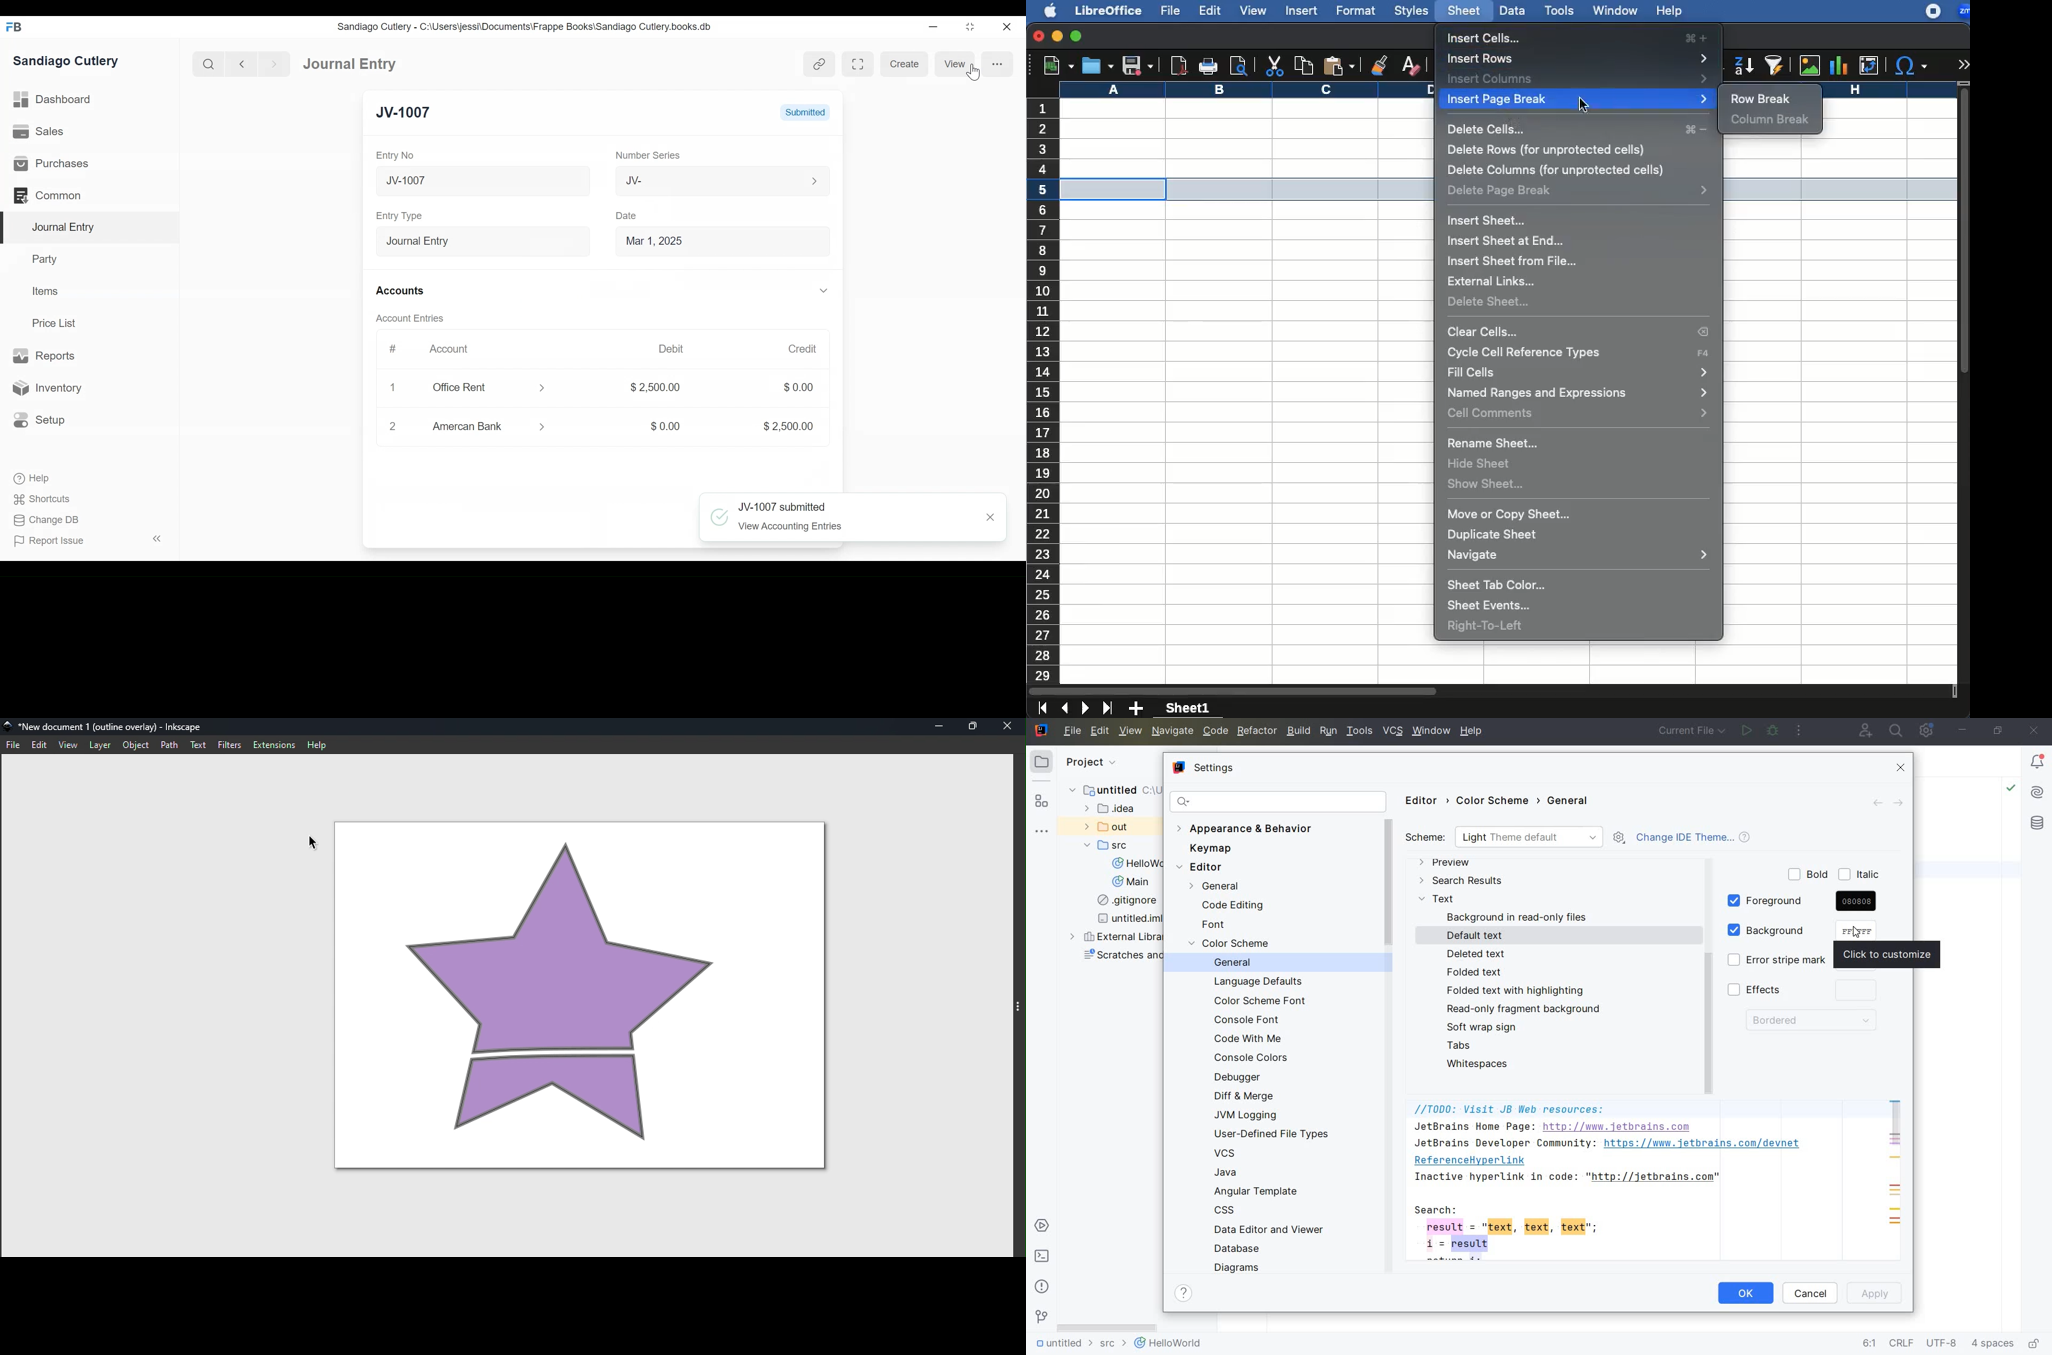 This screenshot has width=2072, height=1372. I want to click on clear formatting, so click(1409, 64).